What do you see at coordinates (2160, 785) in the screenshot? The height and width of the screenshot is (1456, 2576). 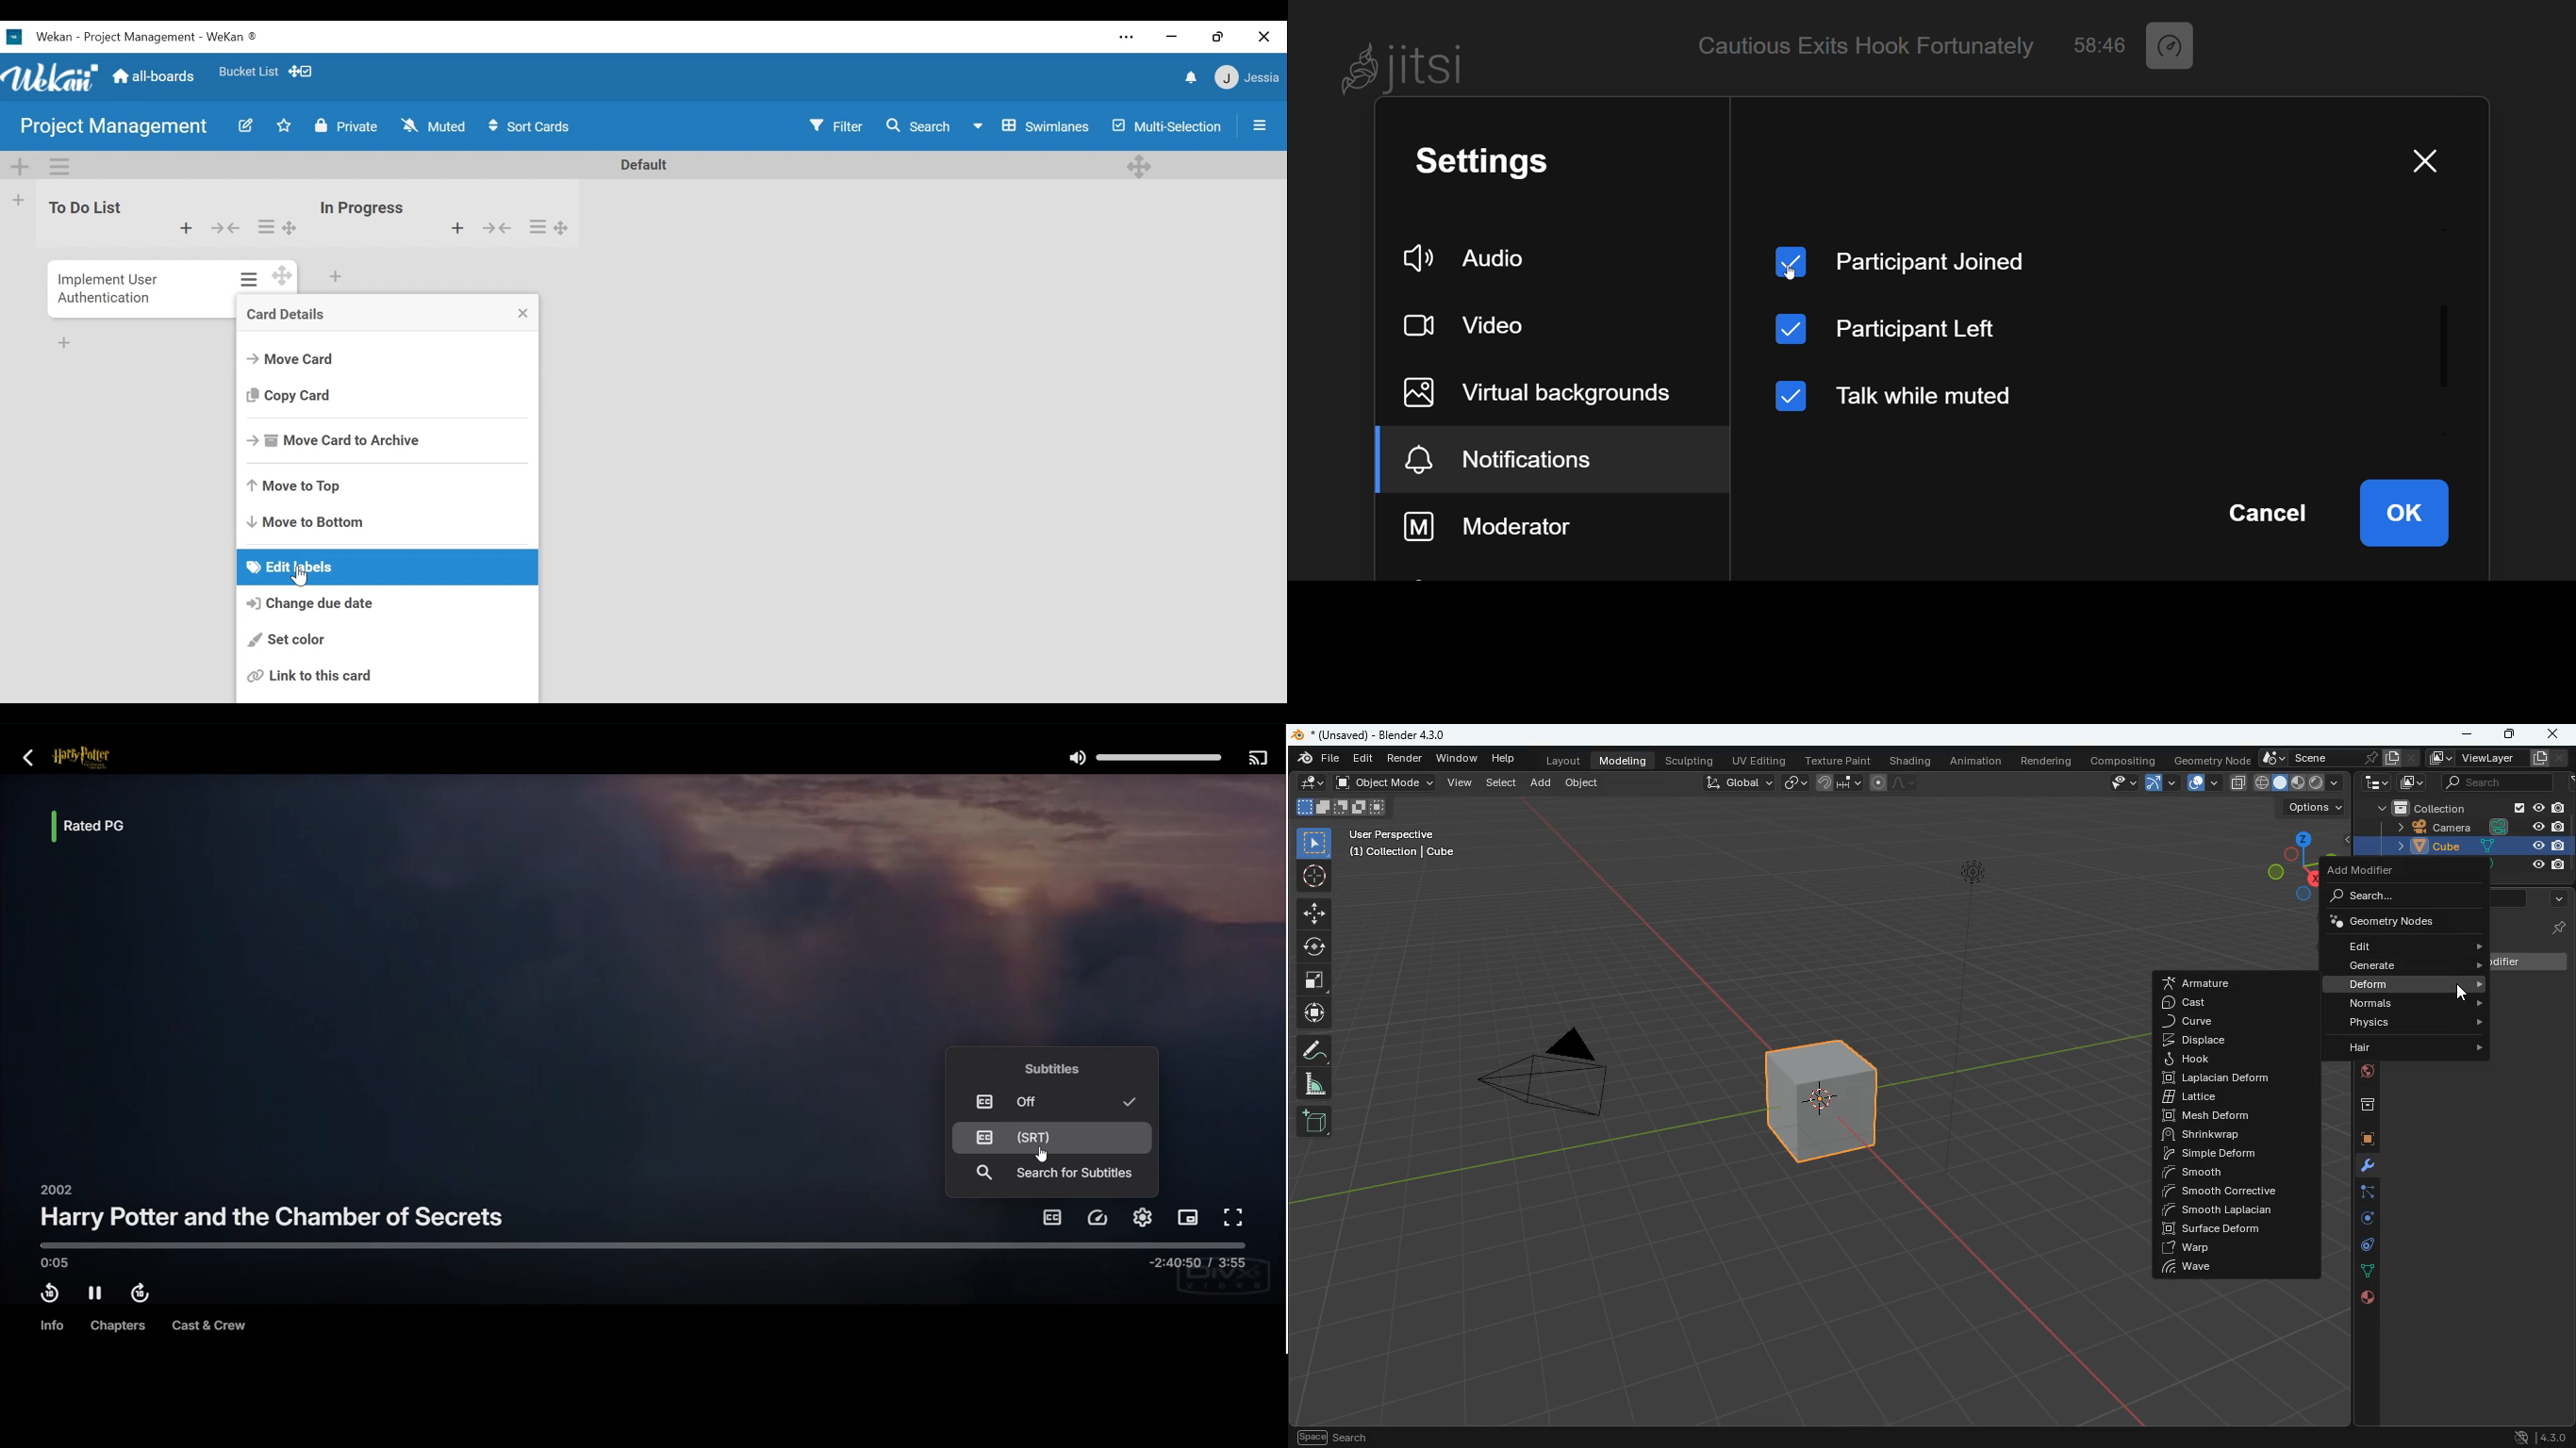 I see `arc` at bounding box center [2160, 785].